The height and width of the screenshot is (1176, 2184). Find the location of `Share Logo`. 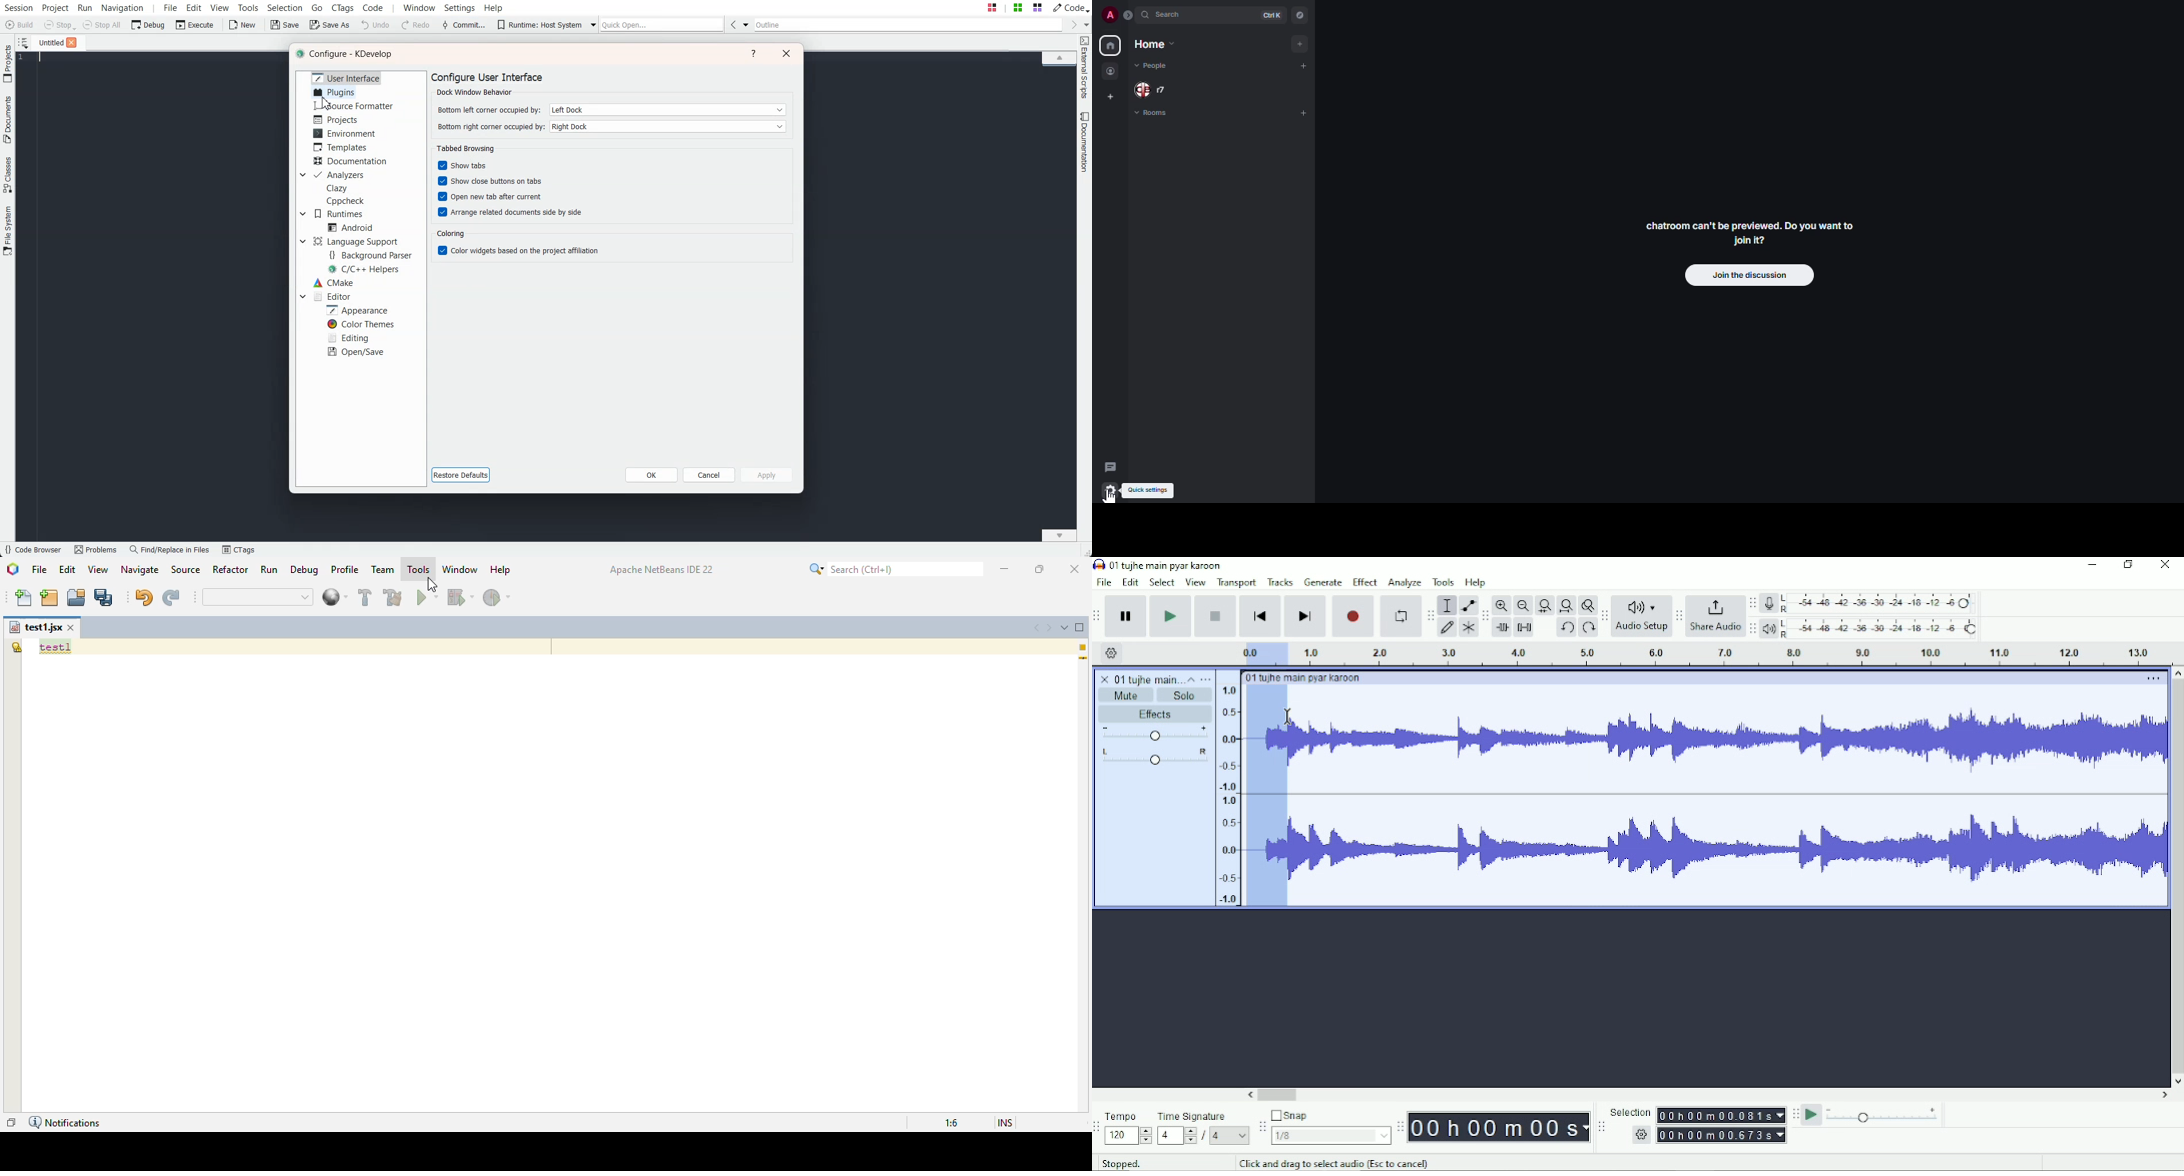

Share Logo is located at coordinates (1713, 606).